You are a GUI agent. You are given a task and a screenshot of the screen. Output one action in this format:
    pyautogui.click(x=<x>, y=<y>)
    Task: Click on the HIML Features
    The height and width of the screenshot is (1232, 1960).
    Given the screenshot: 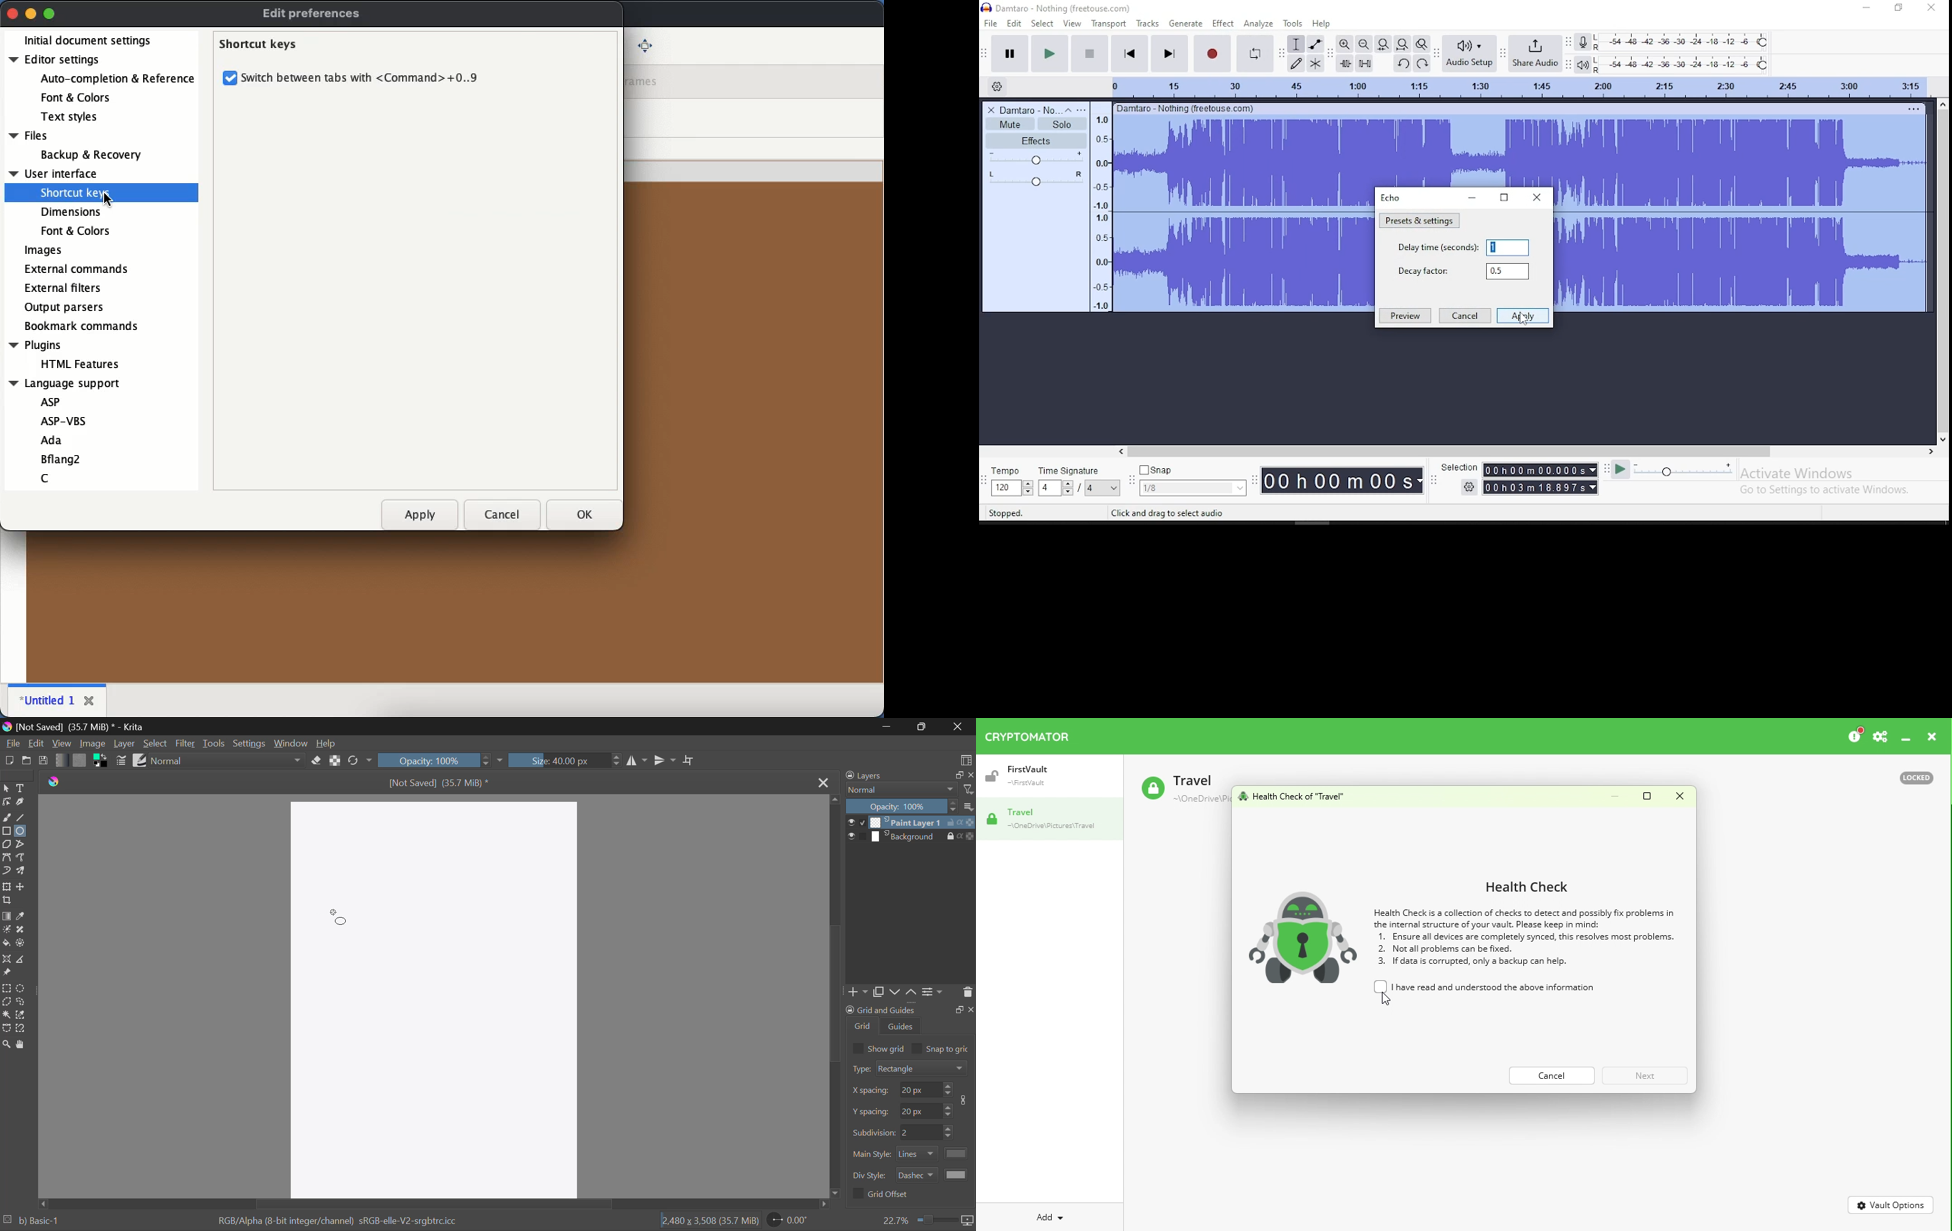 What is the action you would take?
    pyautogui.click(x=92, y=365)
    